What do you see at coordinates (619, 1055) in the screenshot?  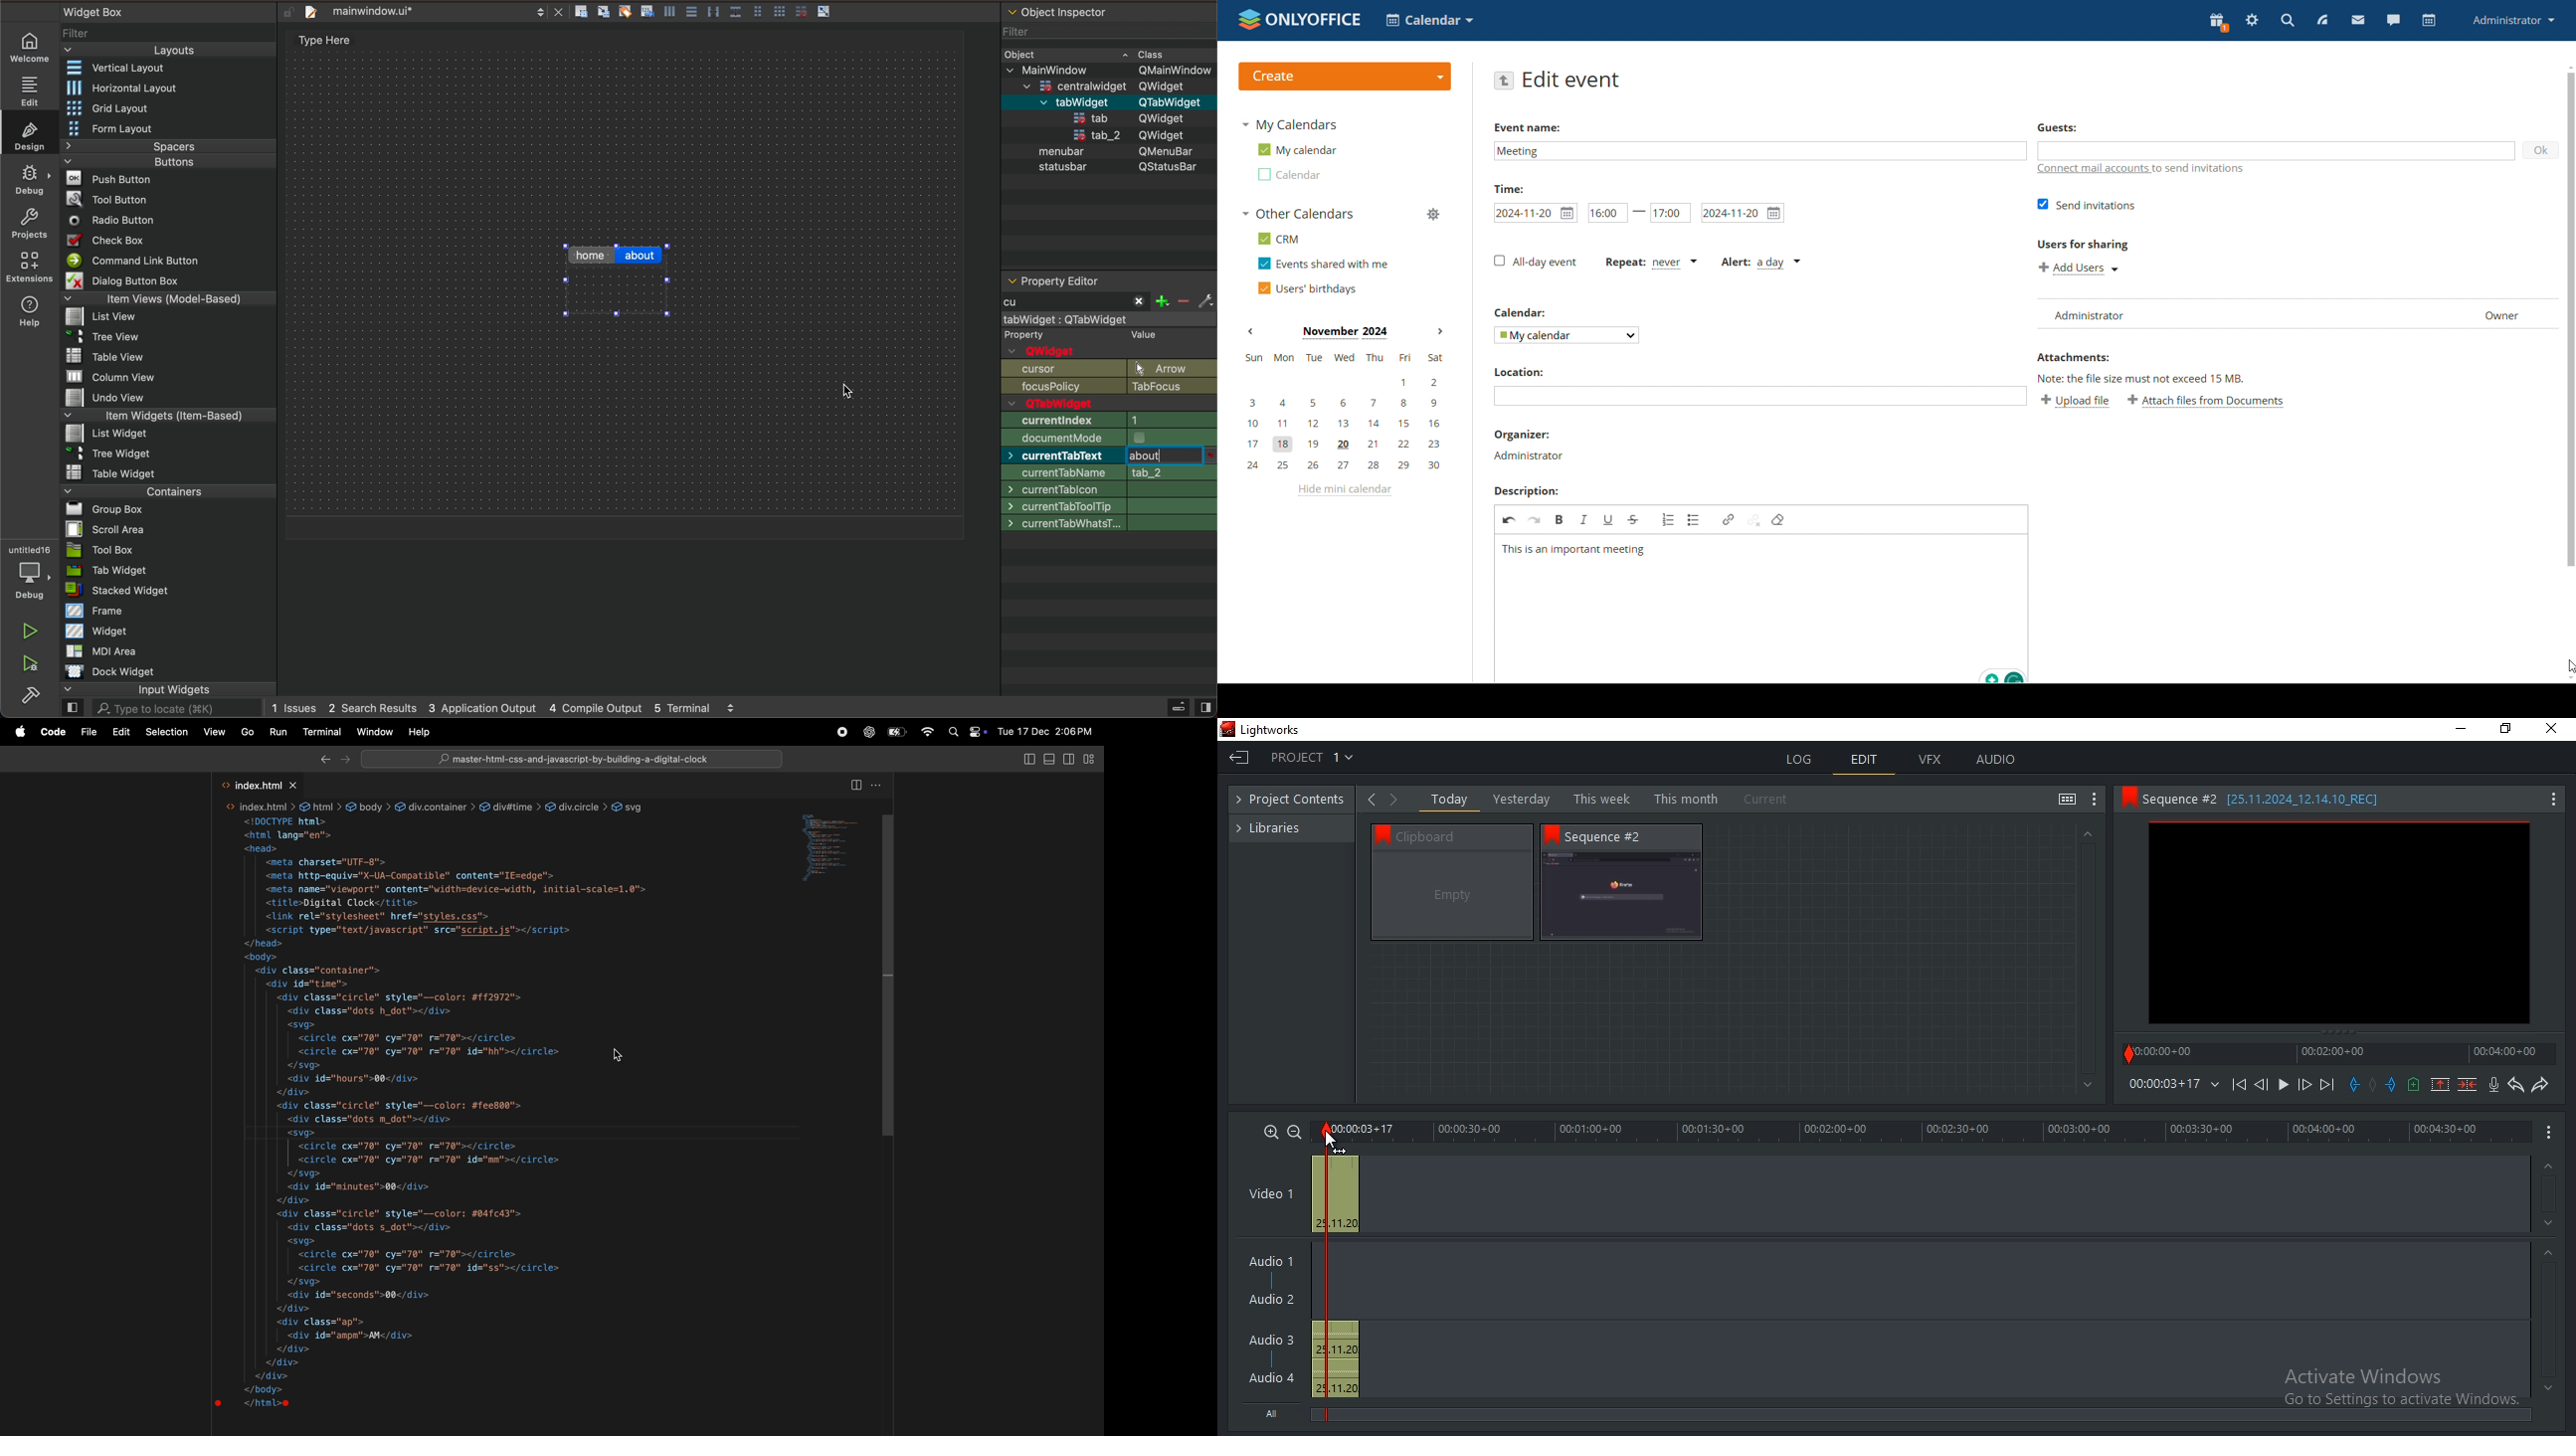 I see `cursor` at bounding box center [619, 1055].